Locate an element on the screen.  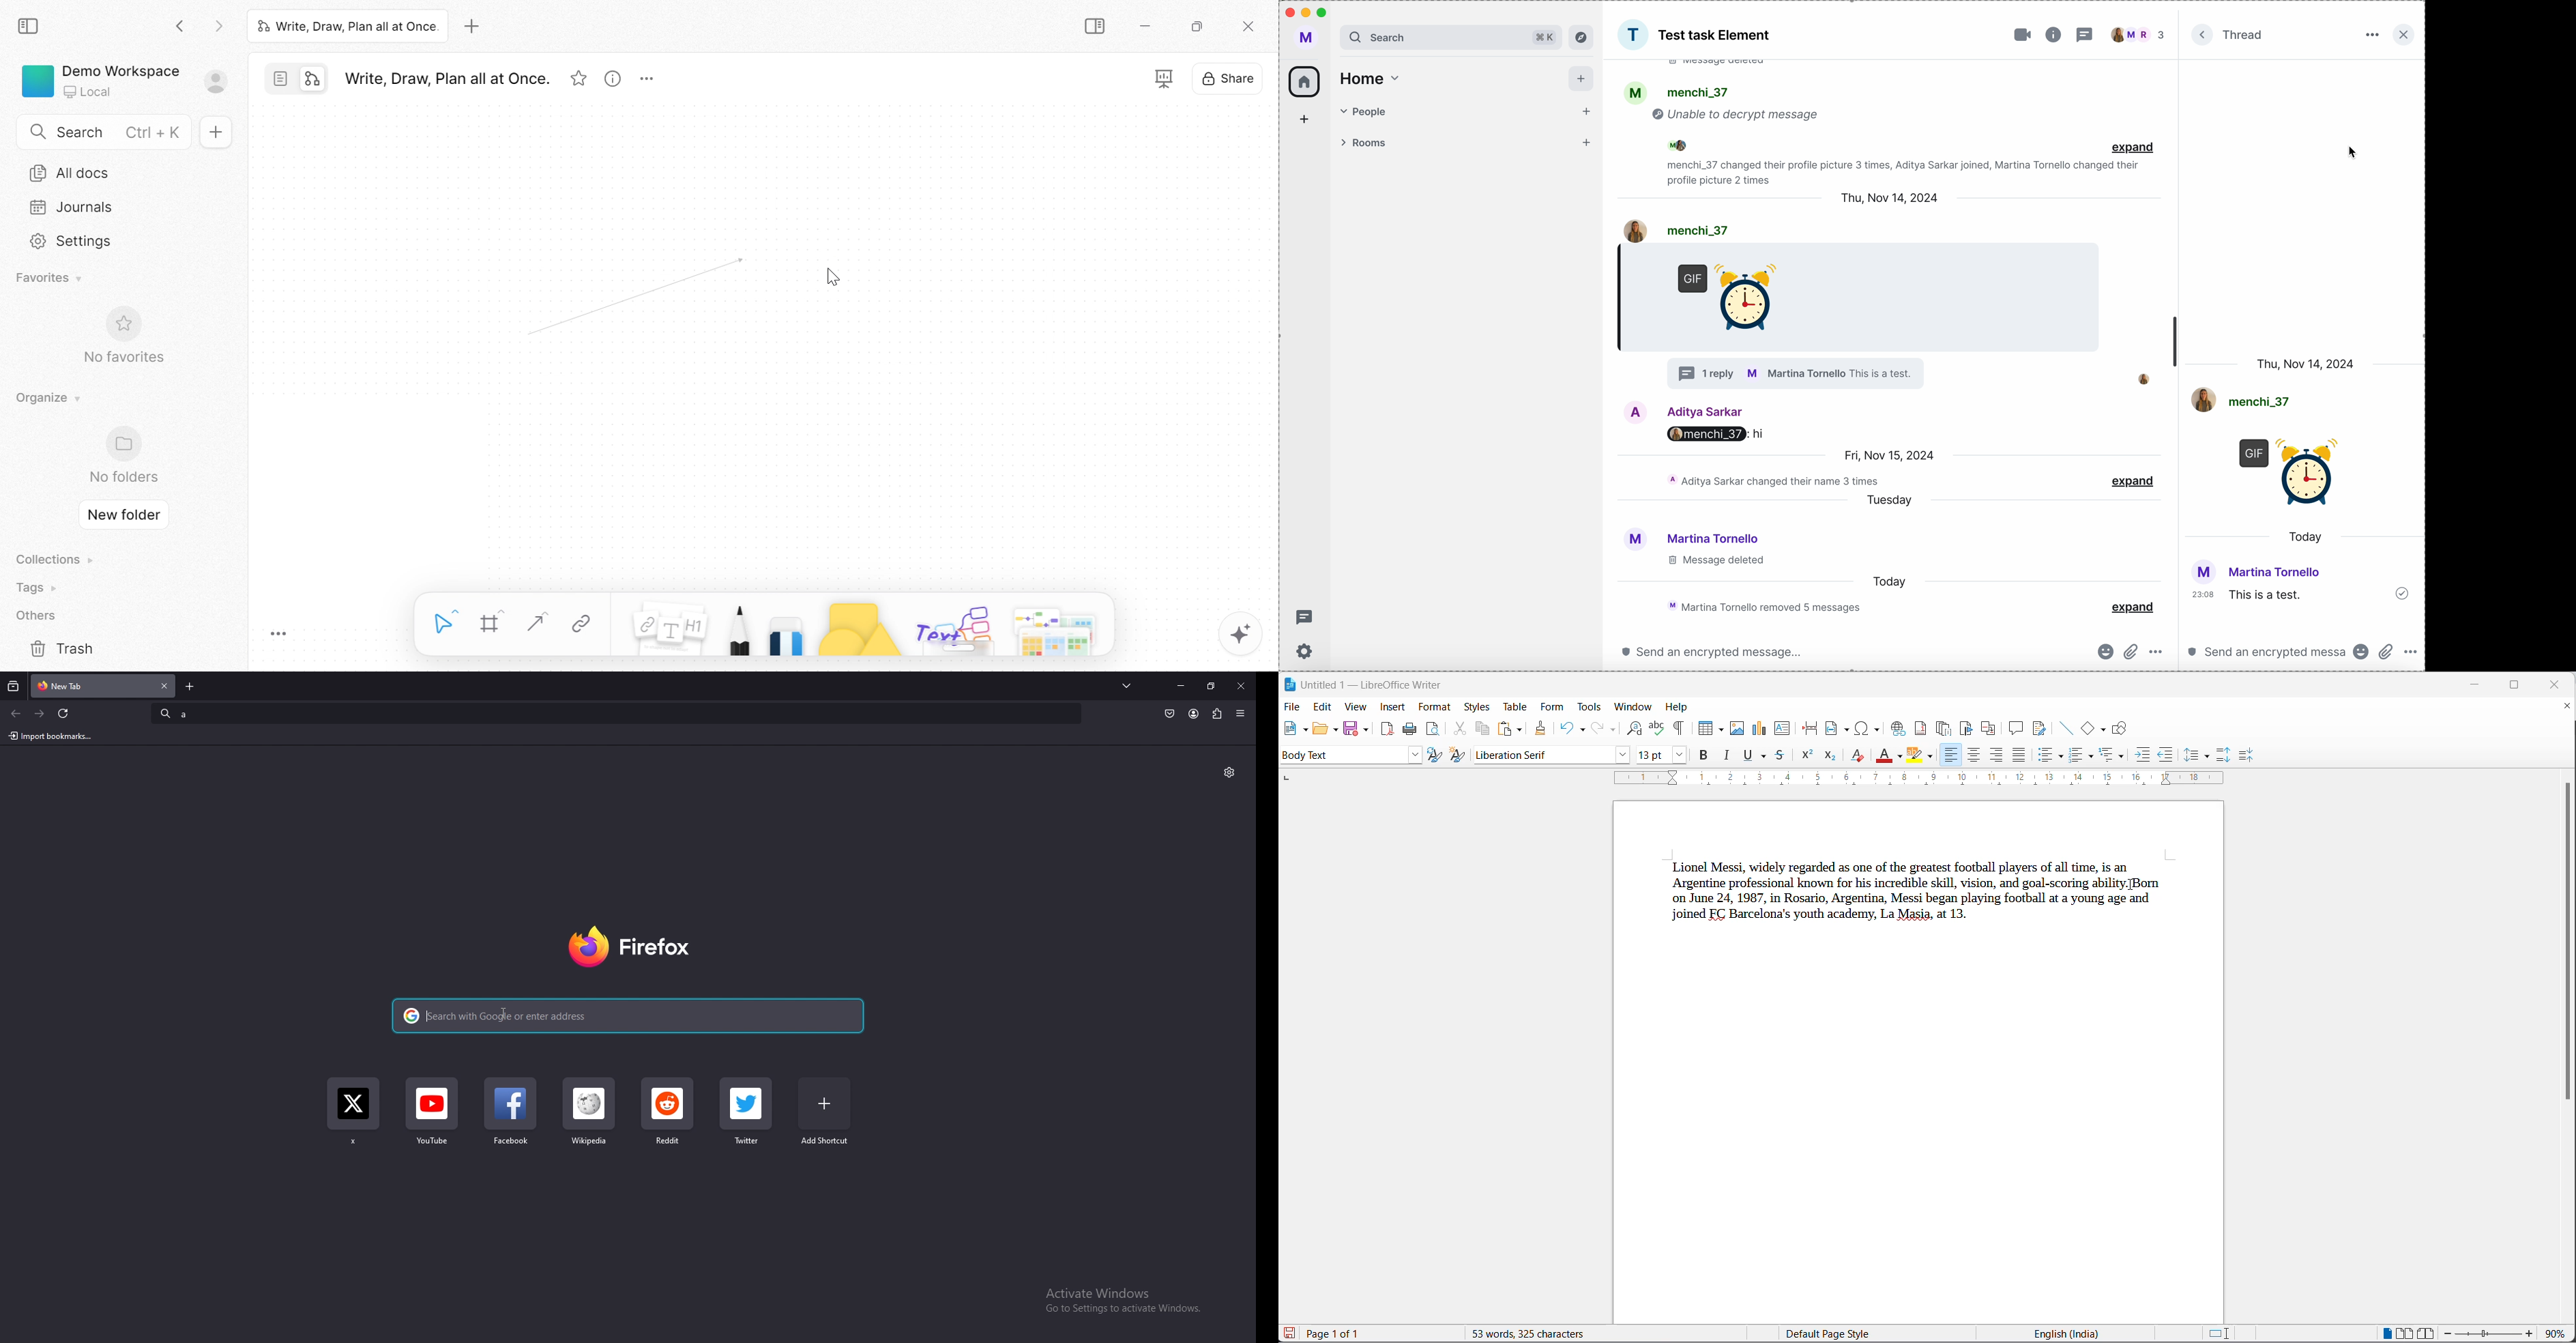
text language is located at coordinates (2059, 1334).